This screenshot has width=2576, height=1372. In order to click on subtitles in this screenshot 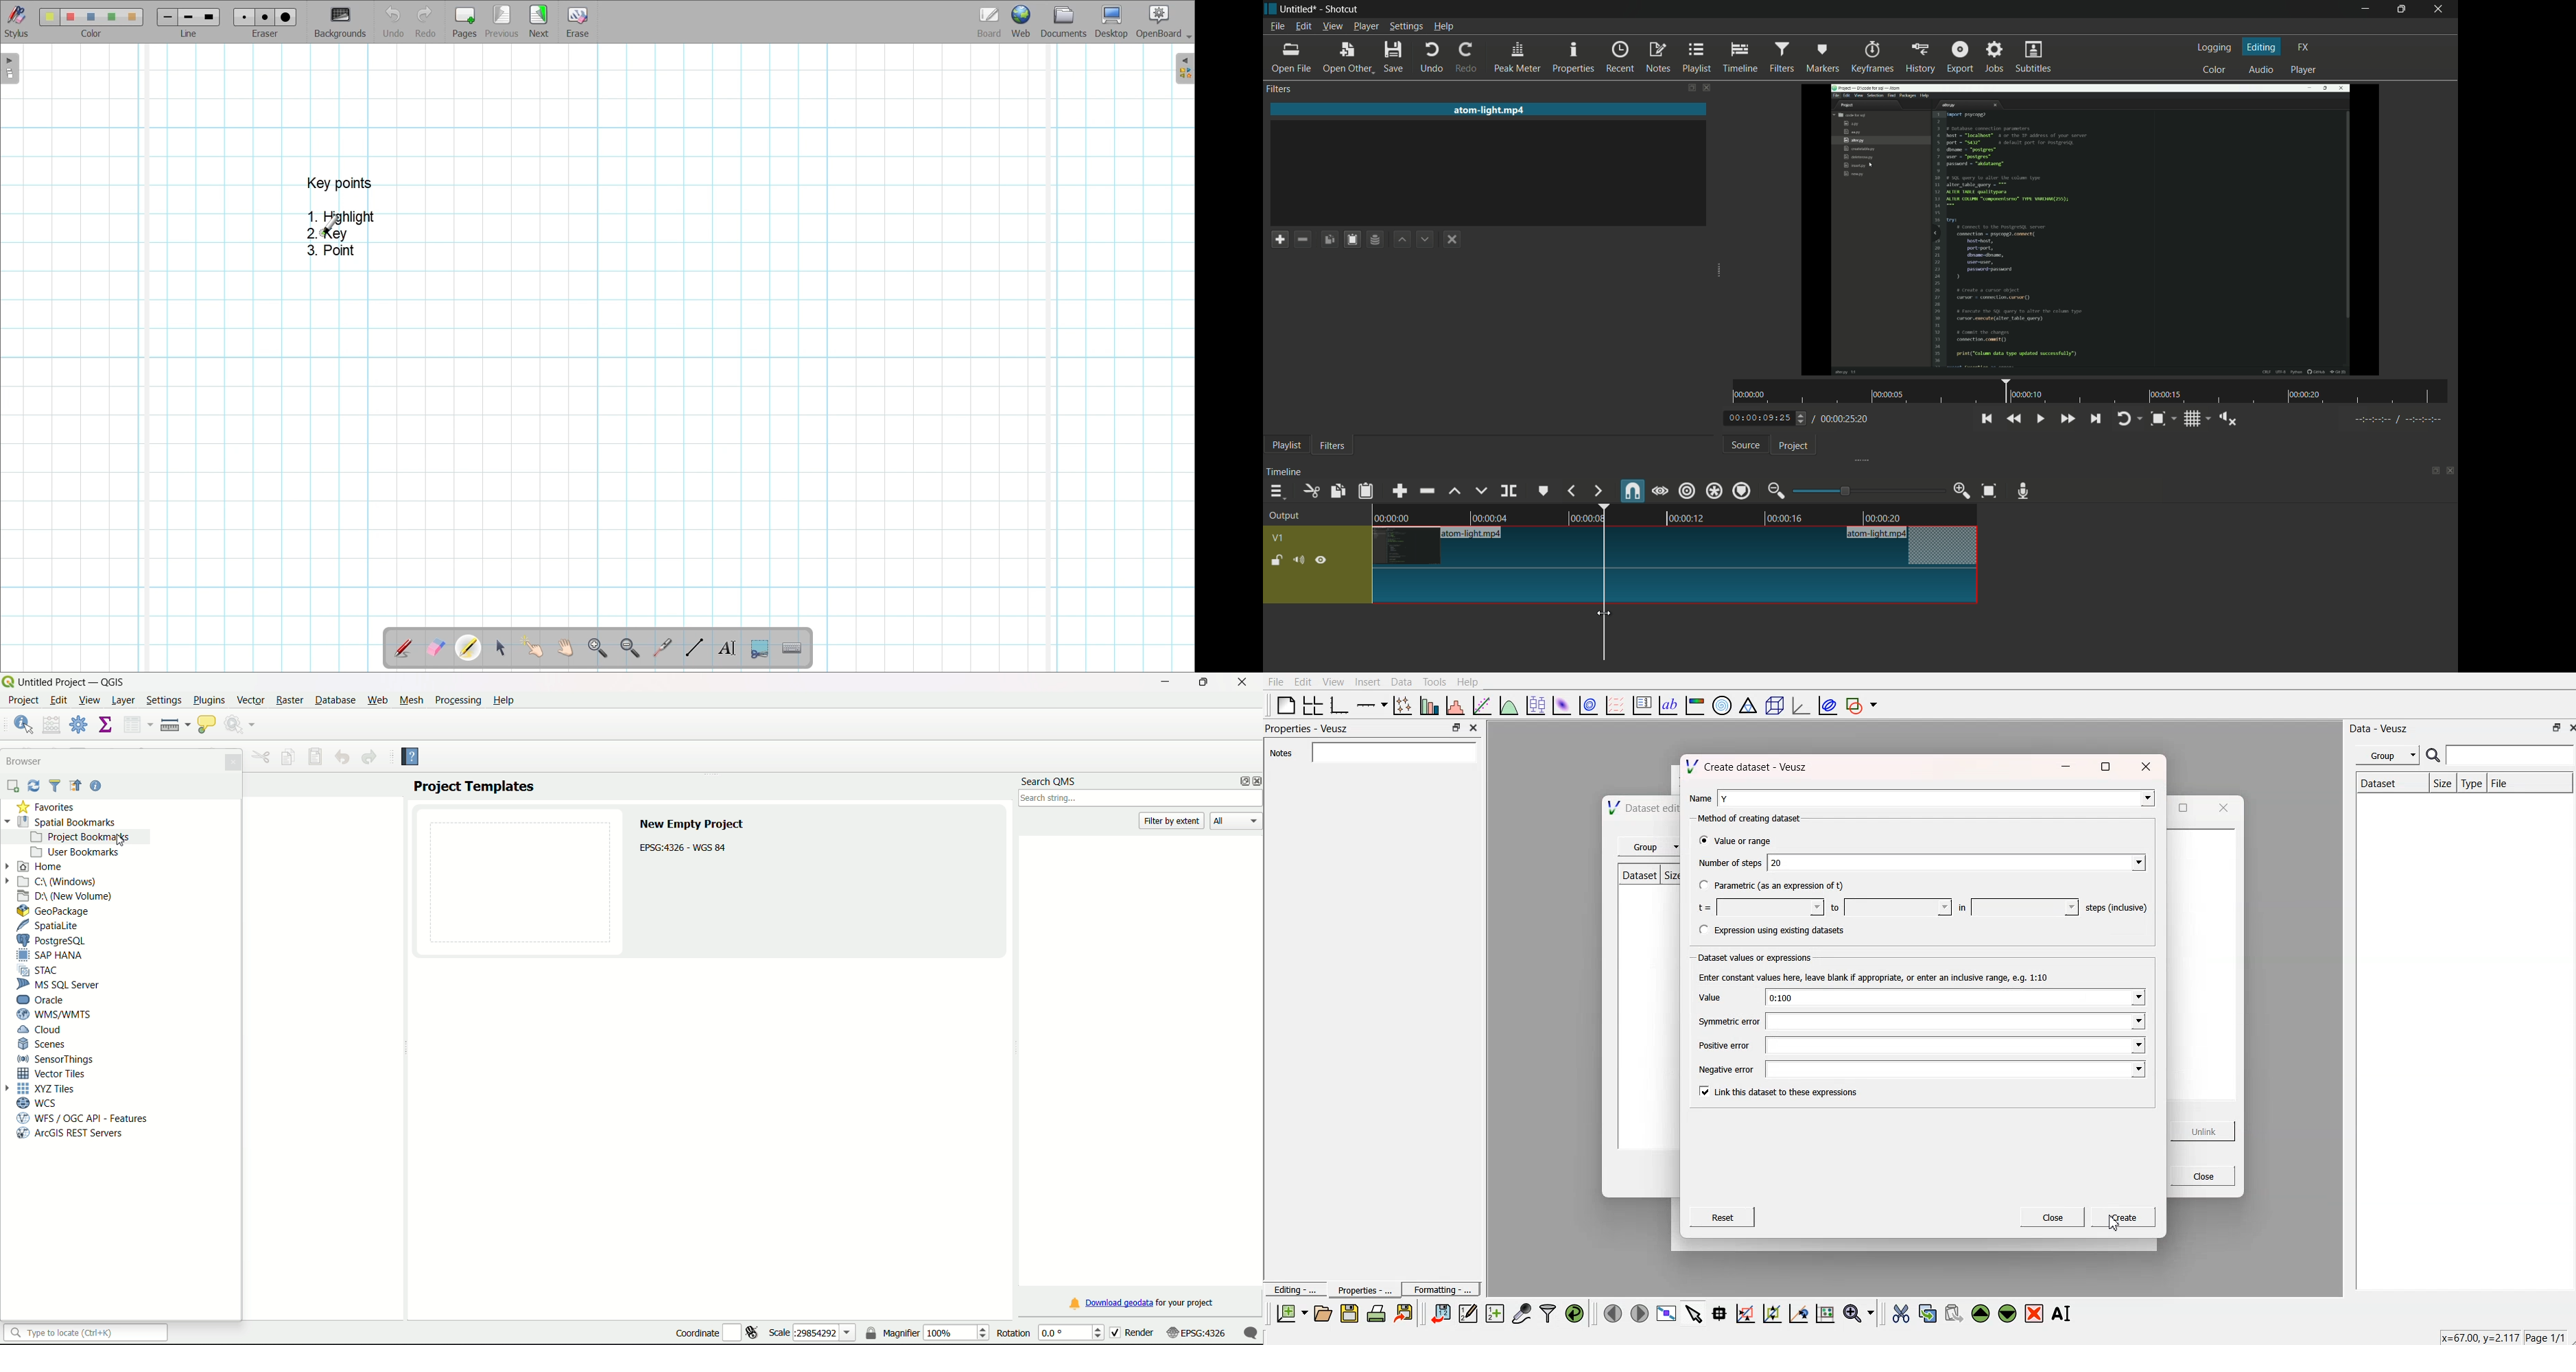, I will do `click(2035, 58)`.